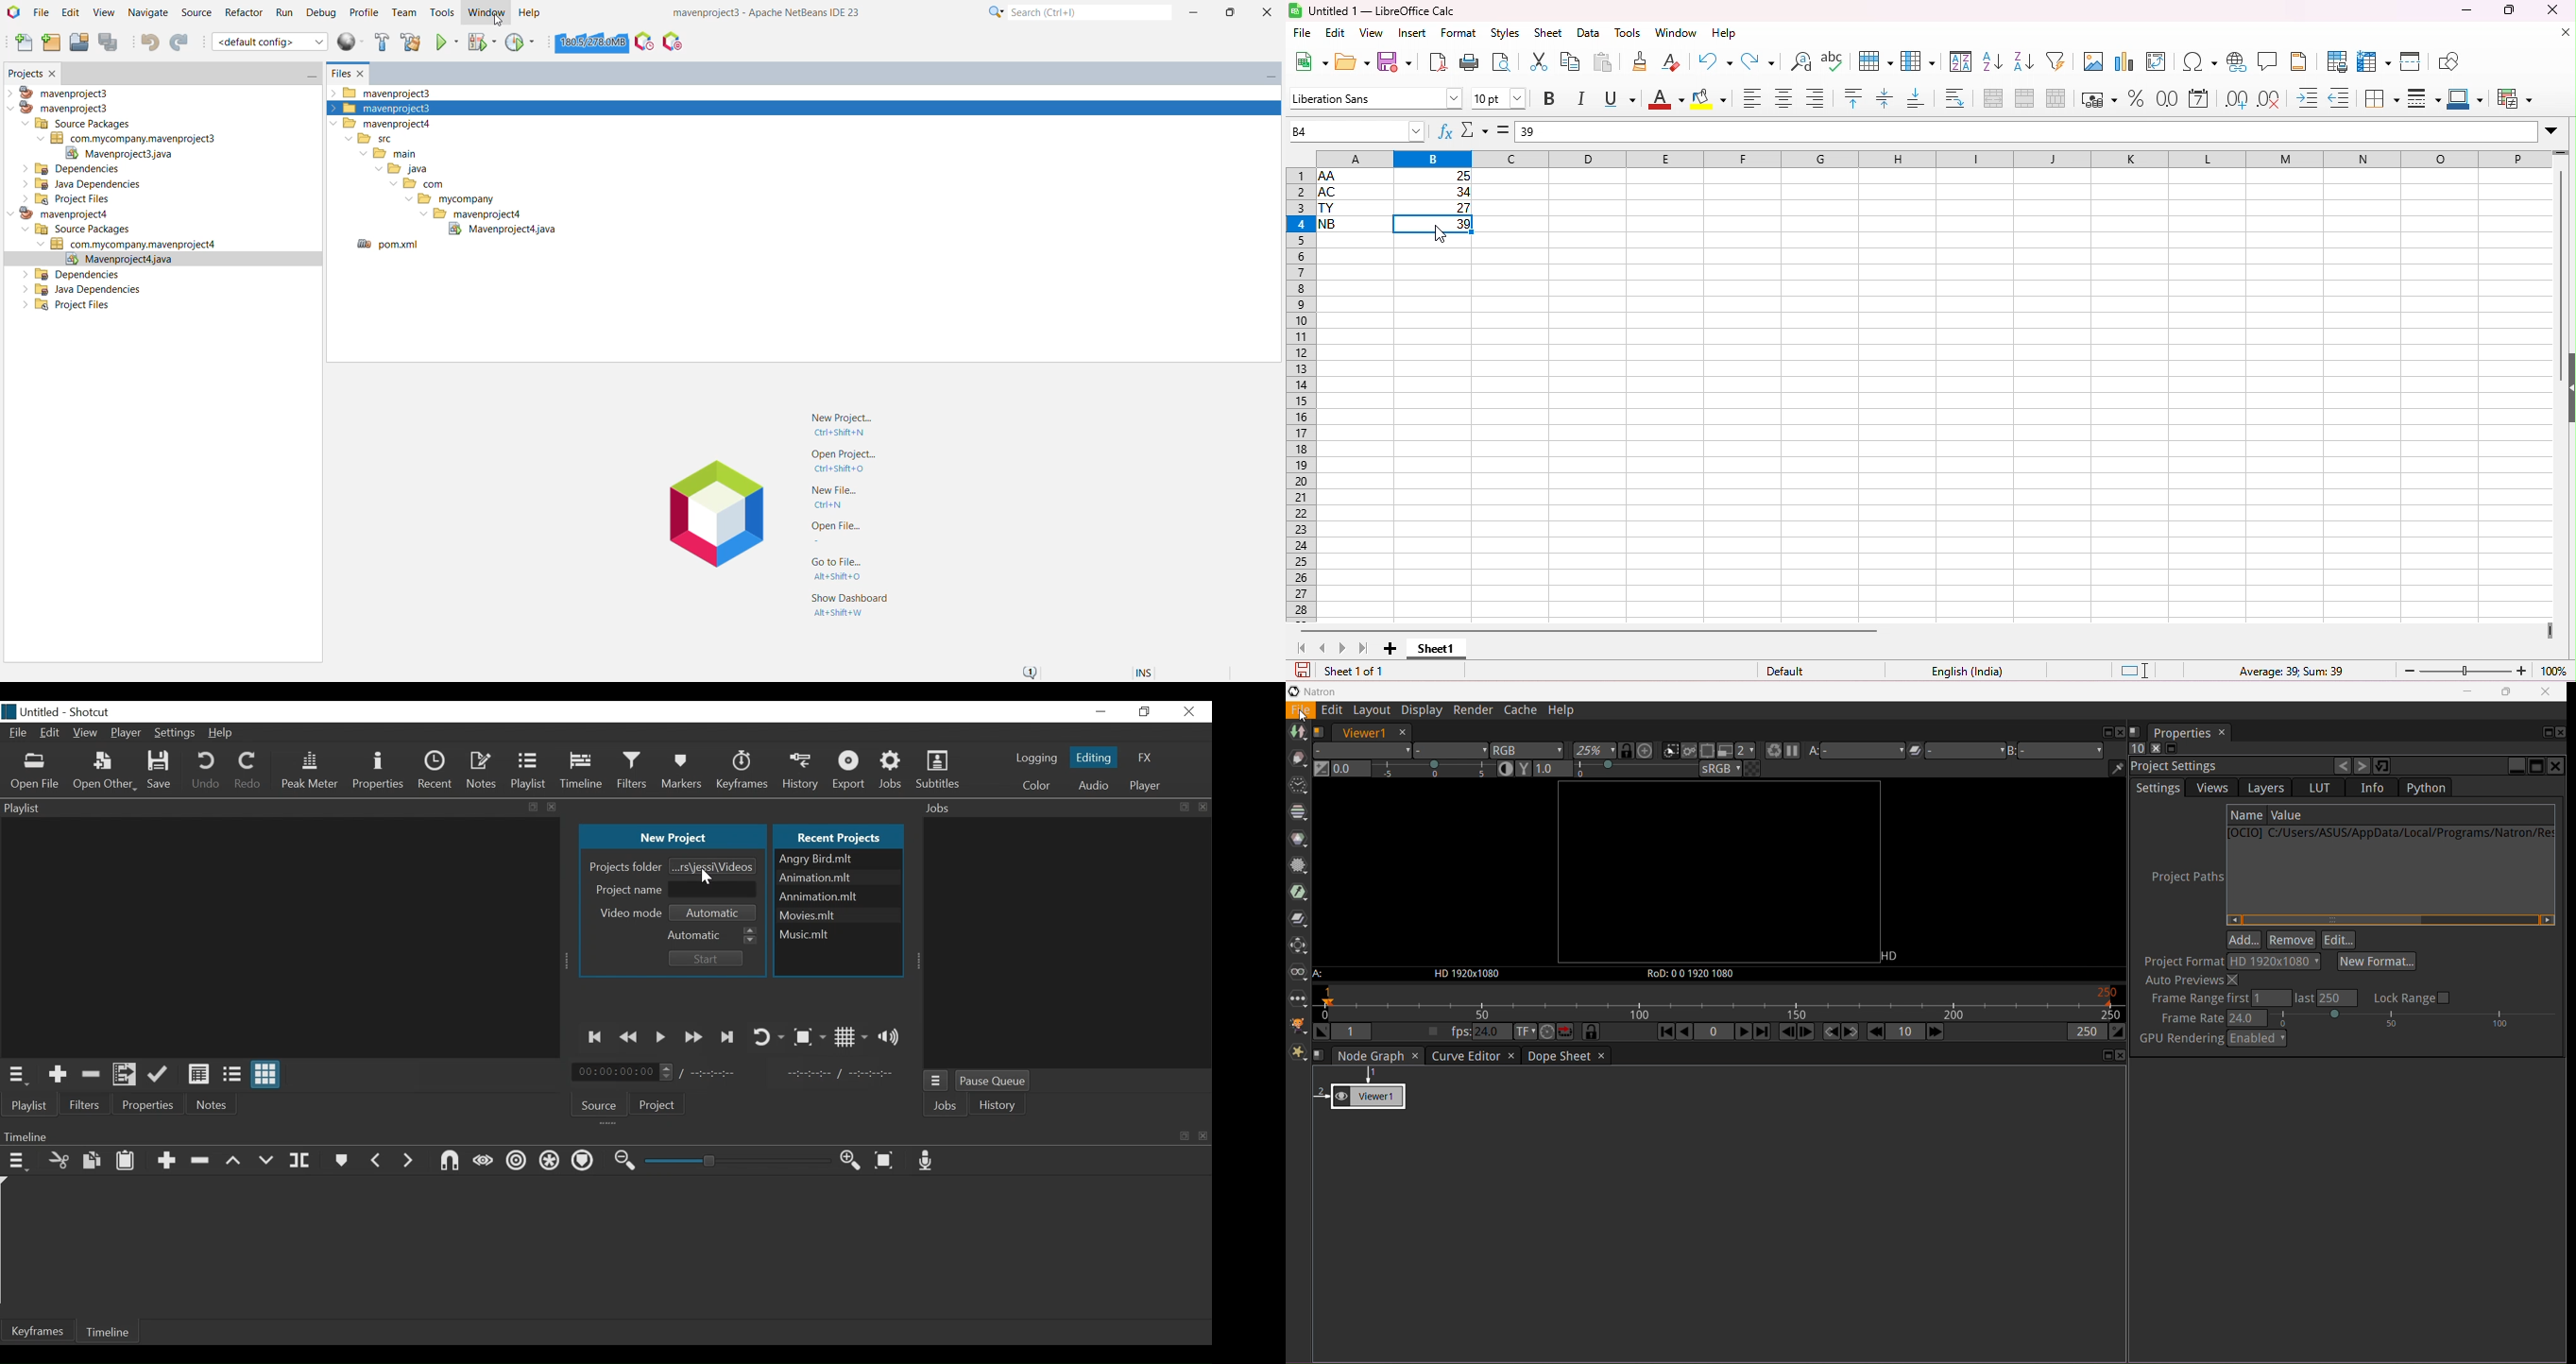  I want to click on Render, so click(1474, 711).